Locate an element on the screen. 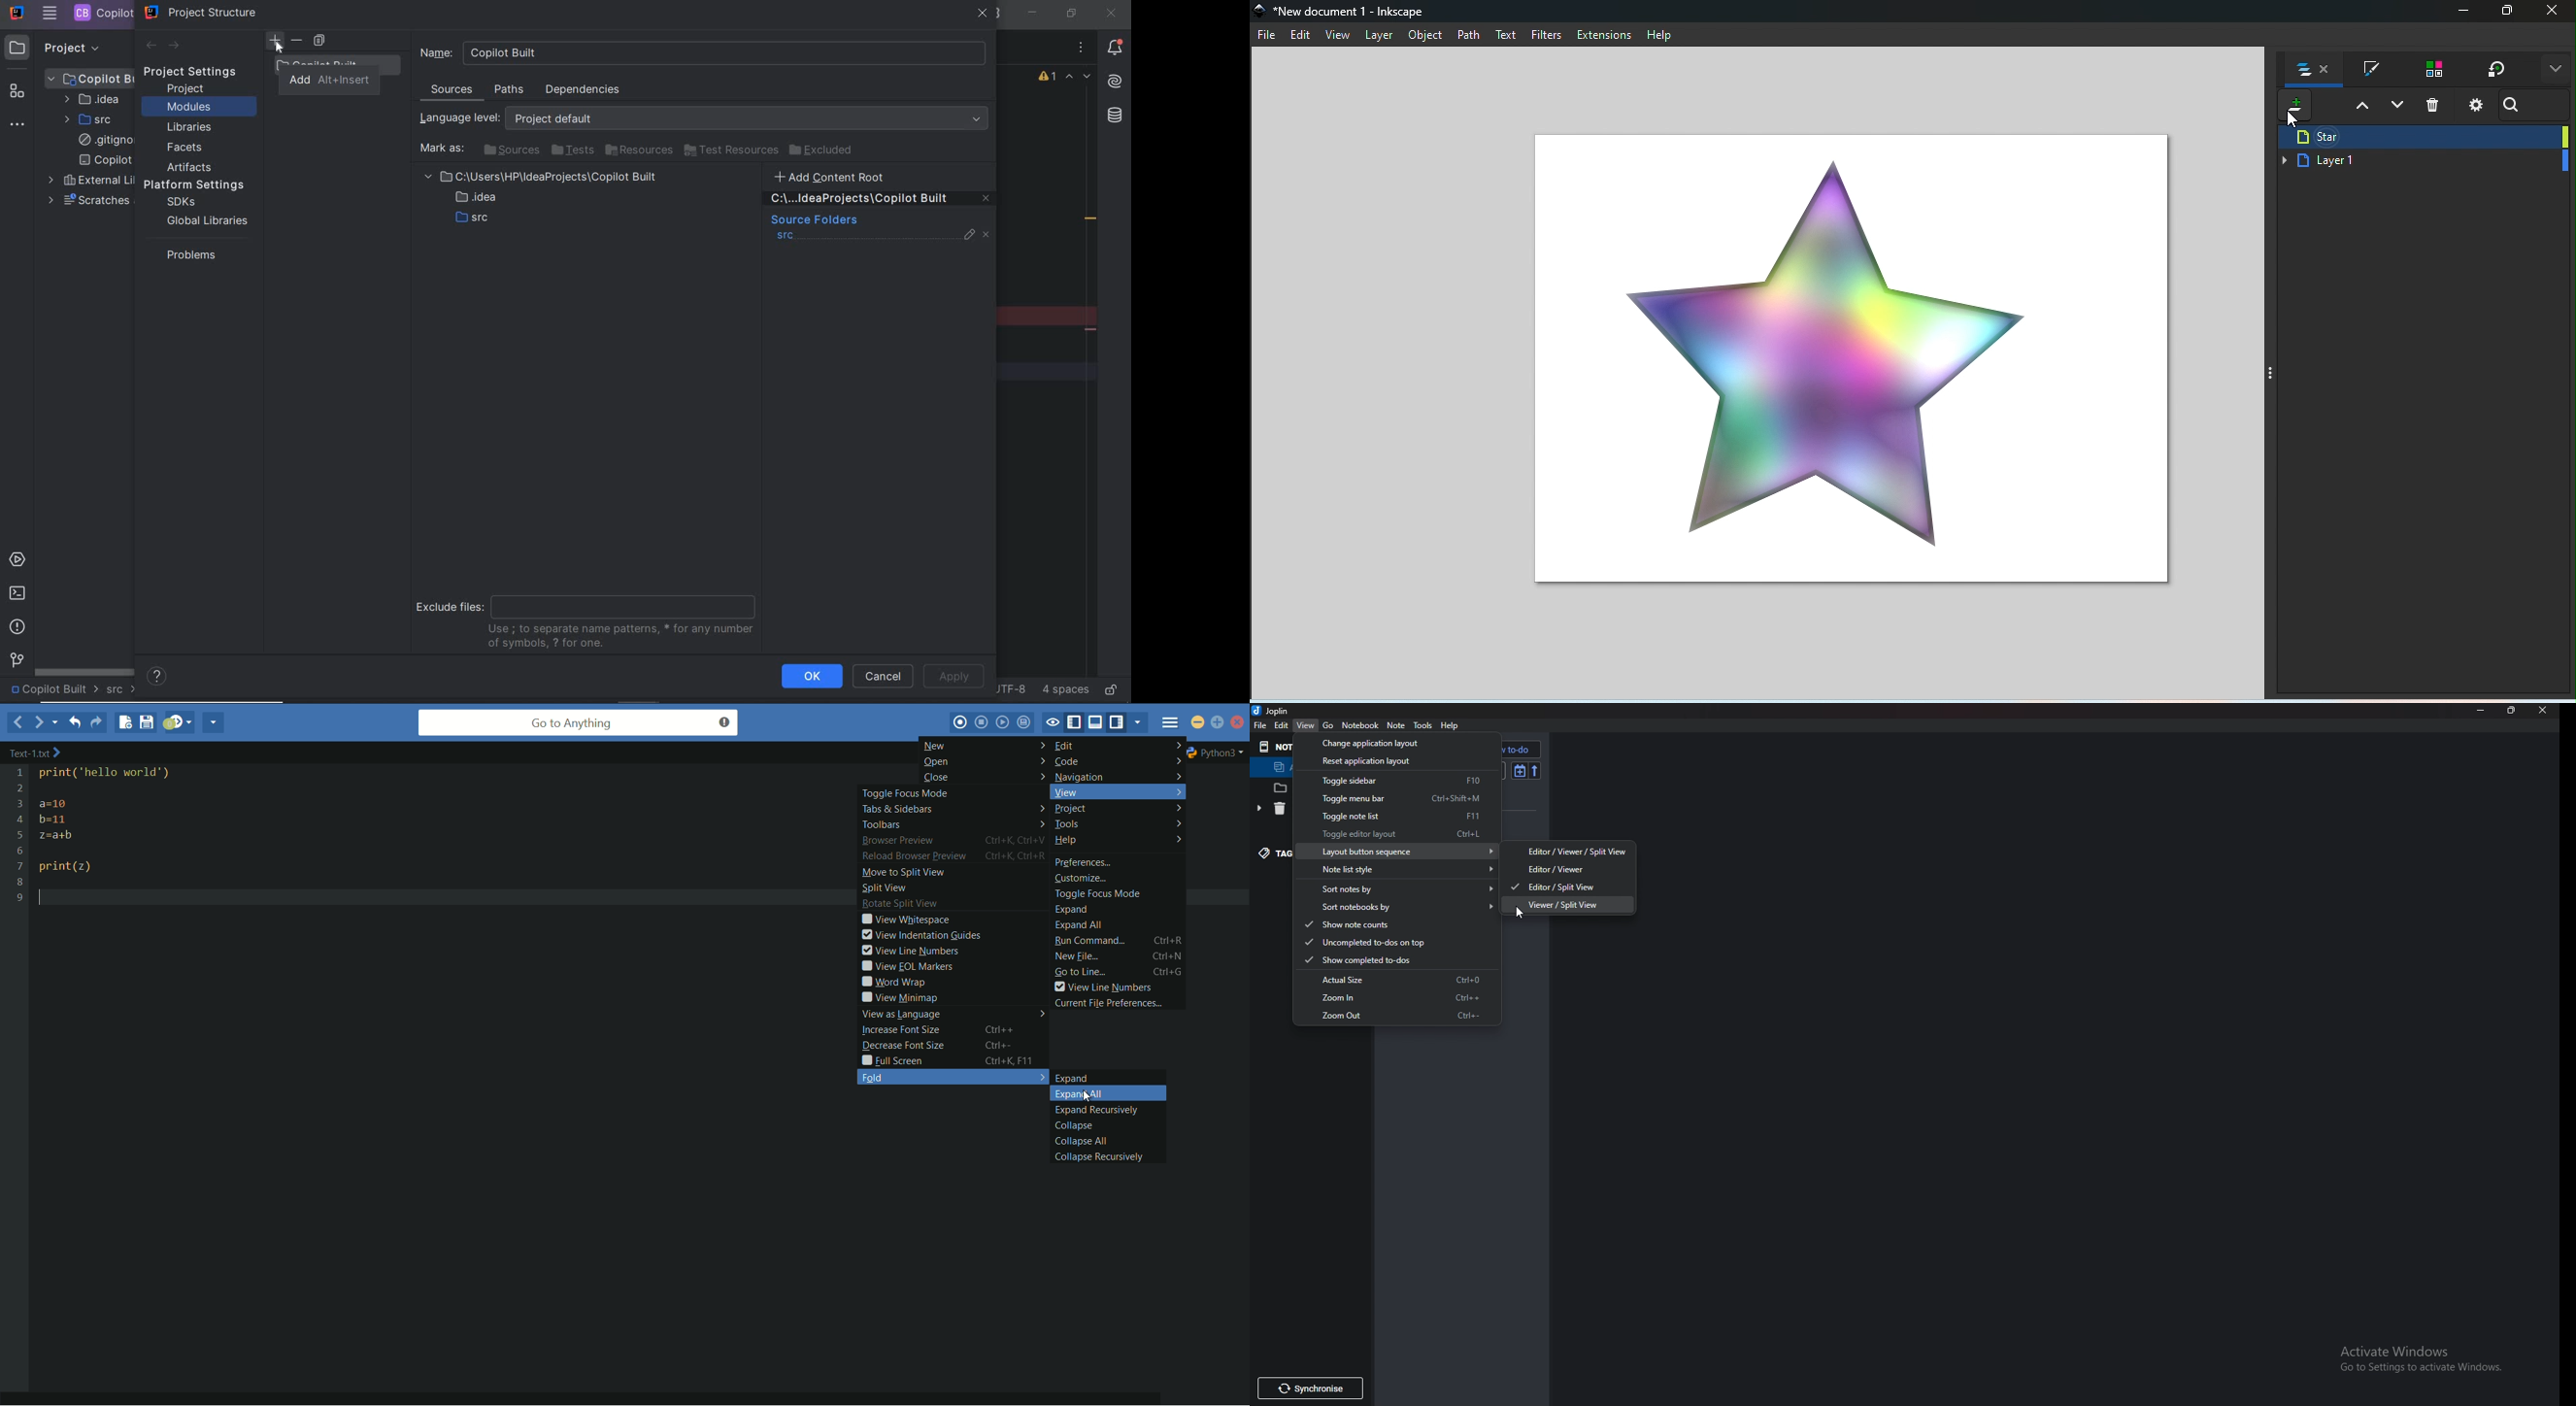 The image size is (2576, 1428). Notebook is located at coordinates (1362, 726).